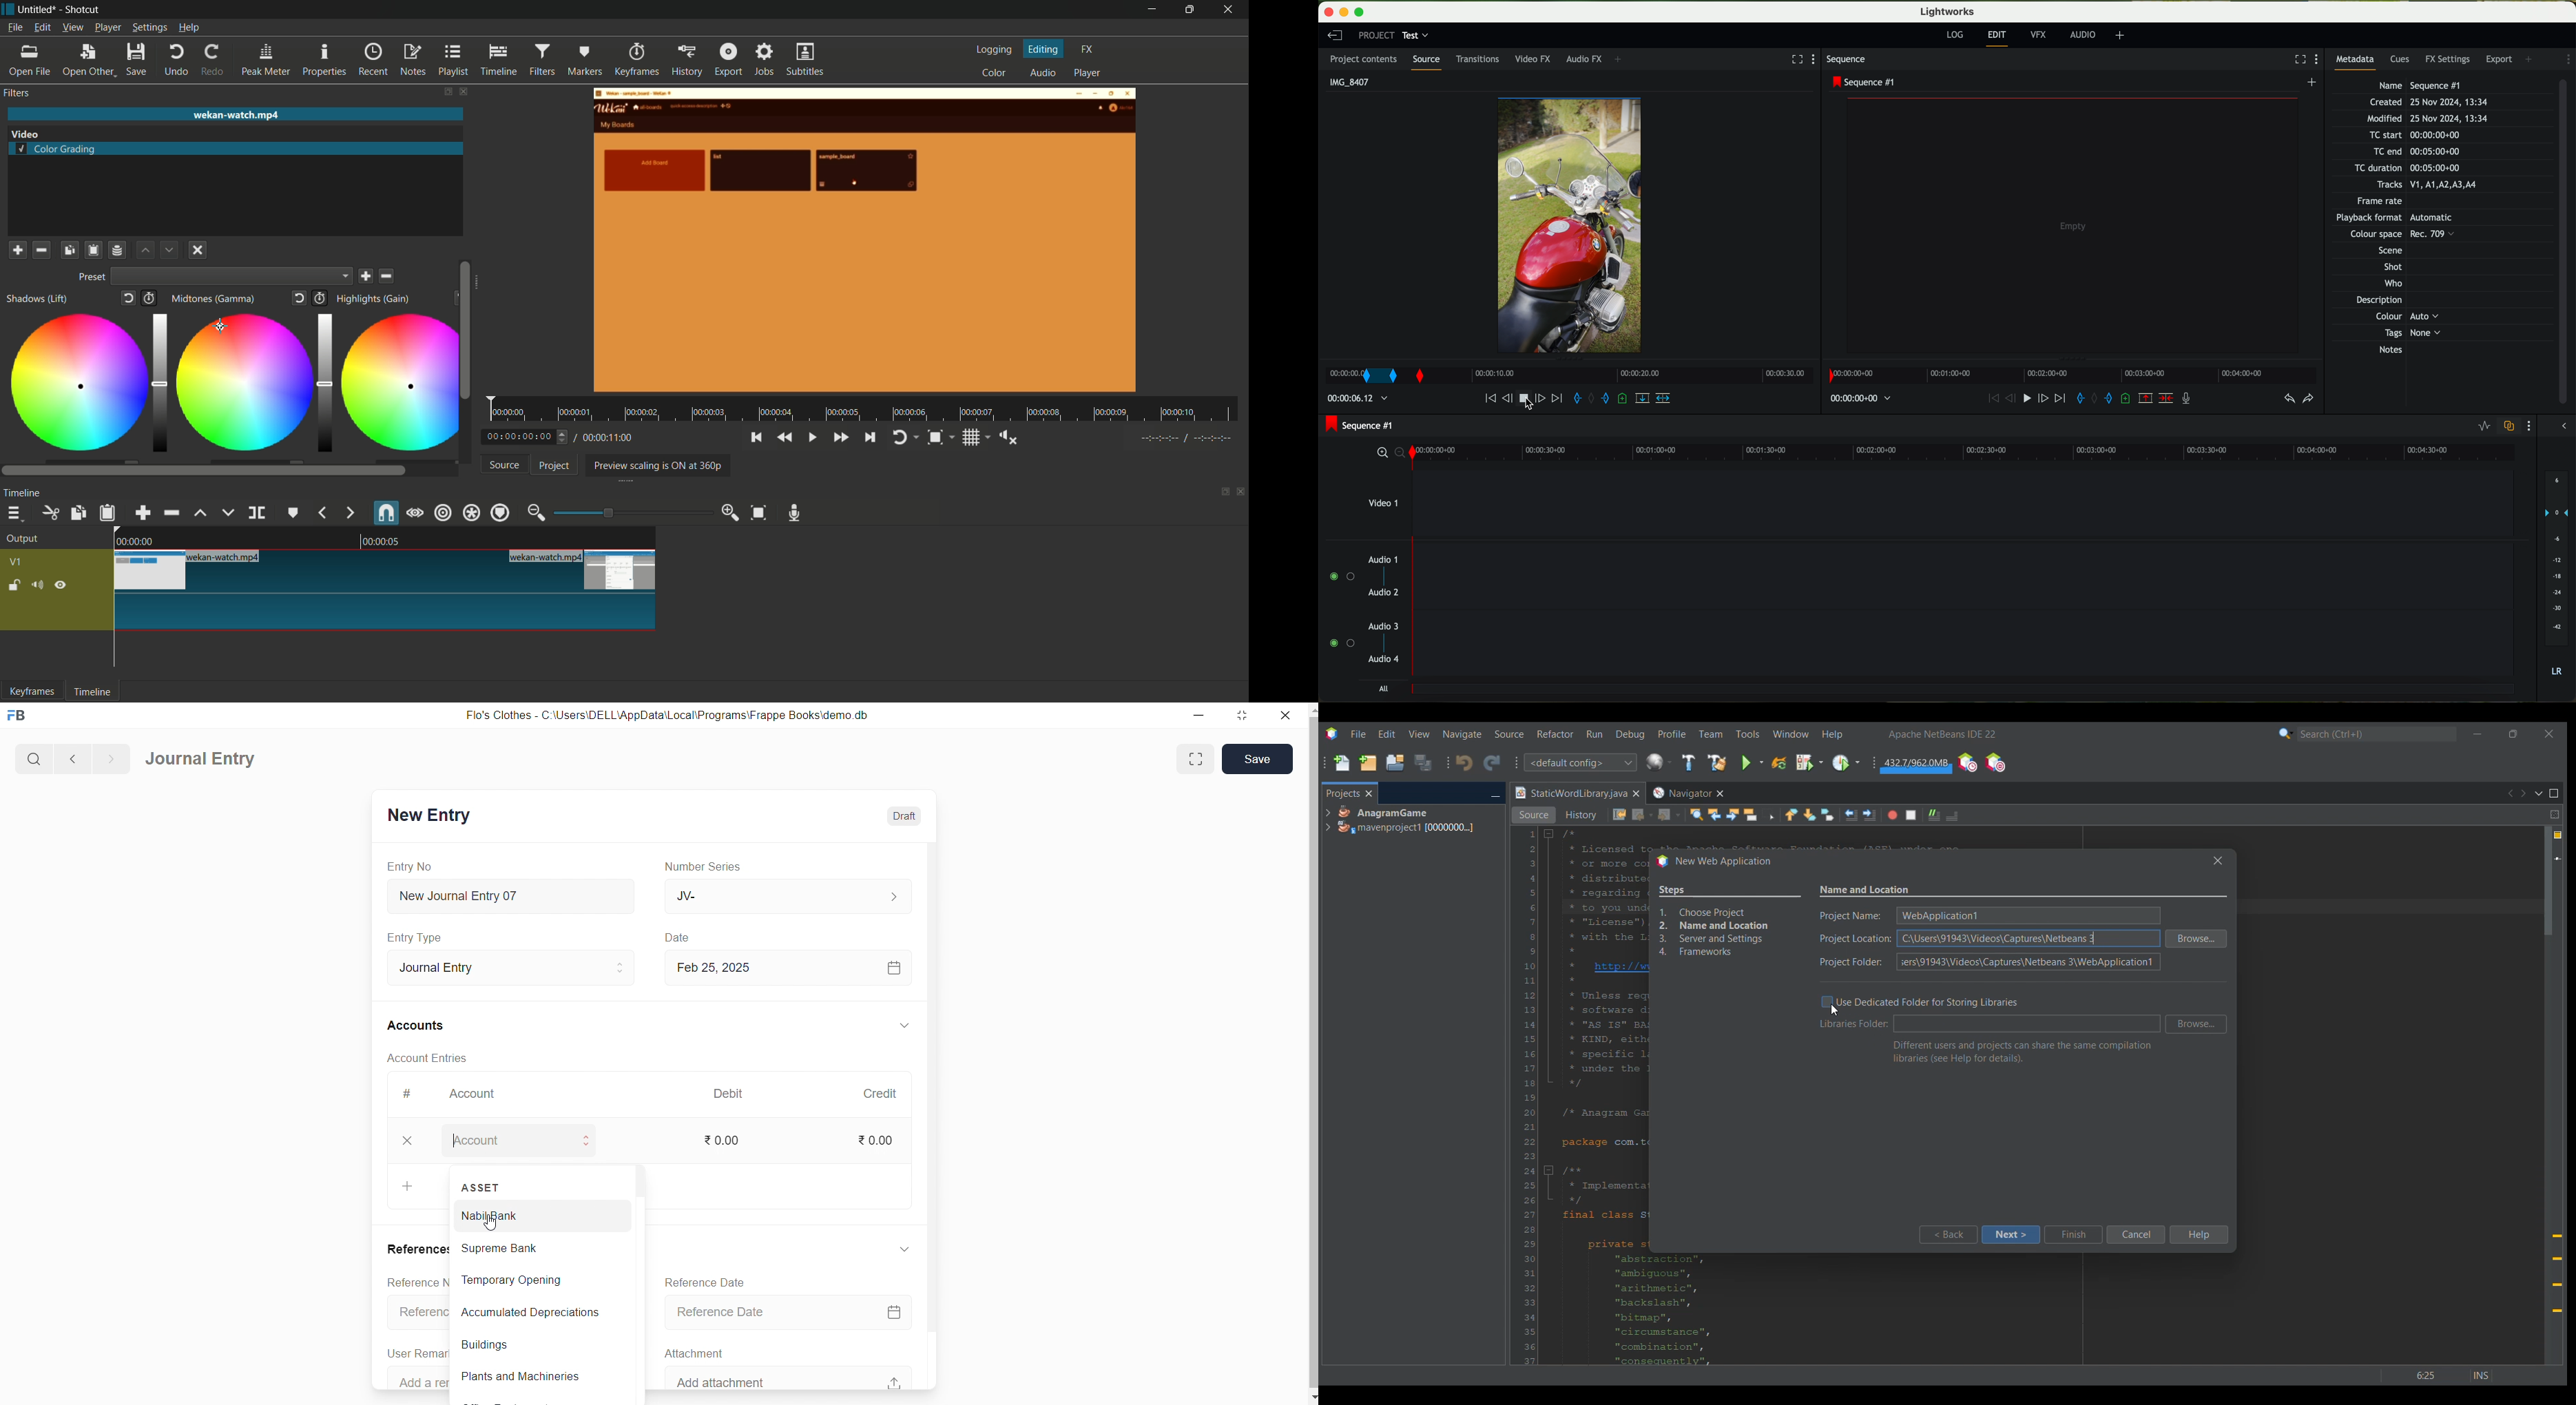 The height and width of the screenshot is (1428, 2576). What do you see at coordinates (1620, 374) in the screenshot?
I see `Timeline` at bounding box center [1620, 374].